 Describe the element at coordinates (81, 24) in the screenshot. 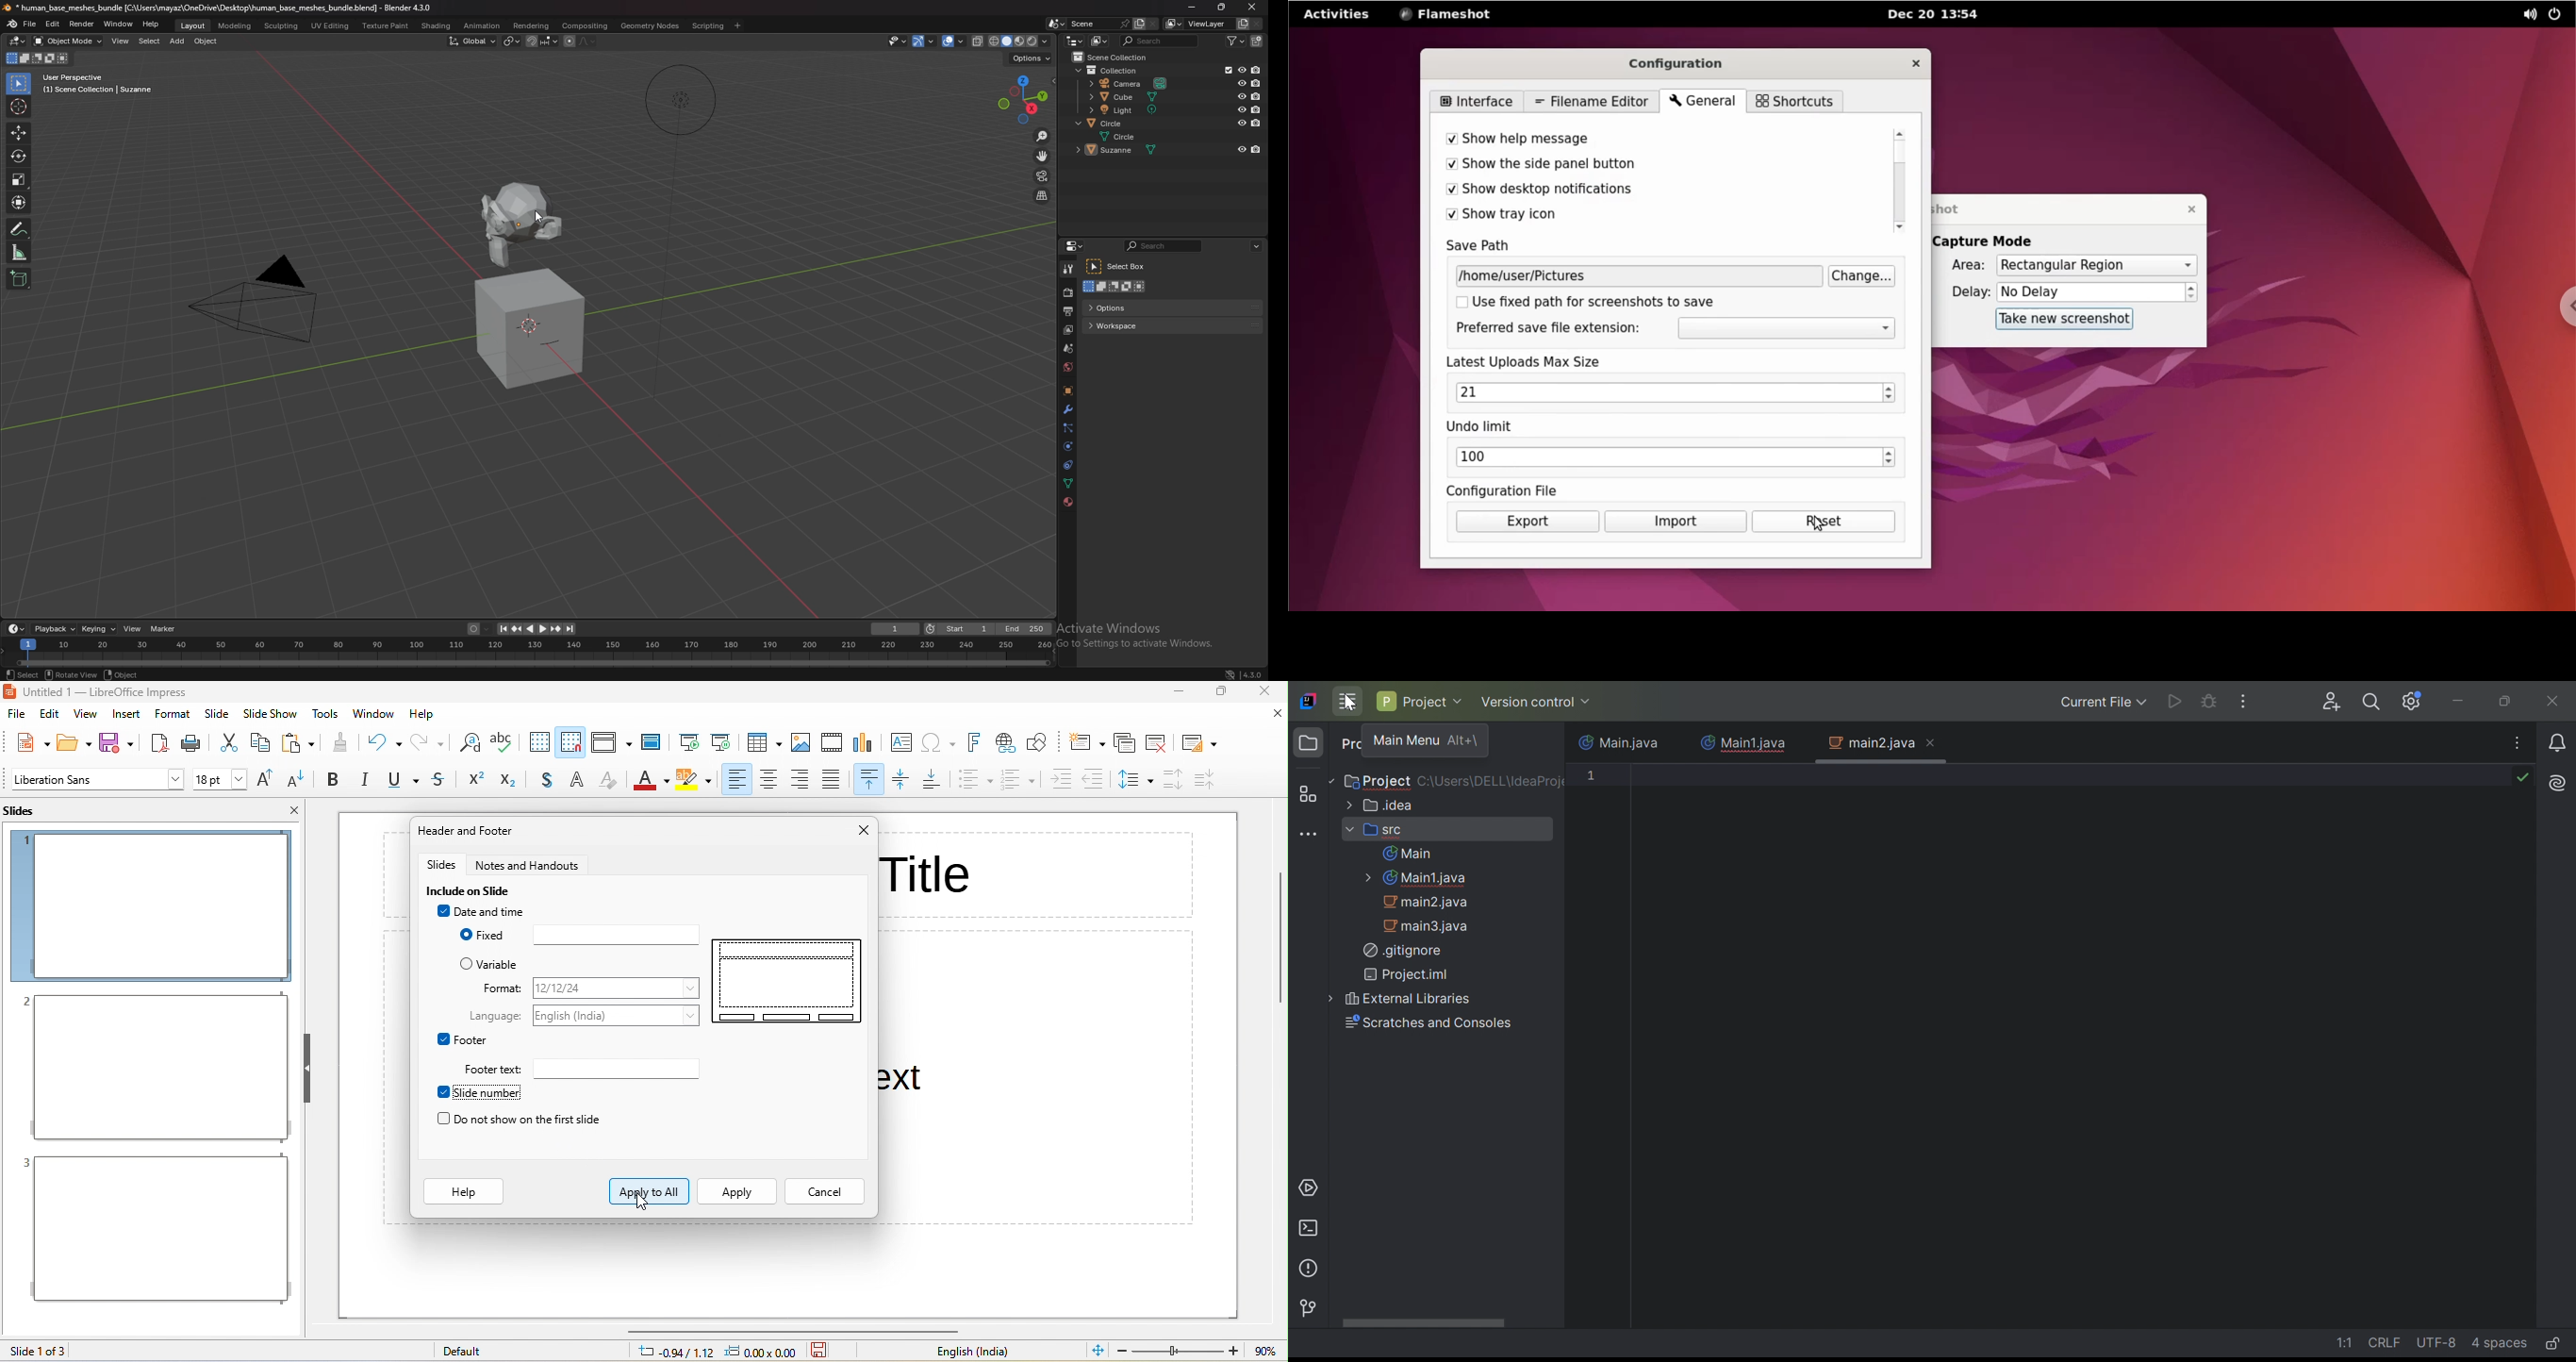

I see `render` at that location.